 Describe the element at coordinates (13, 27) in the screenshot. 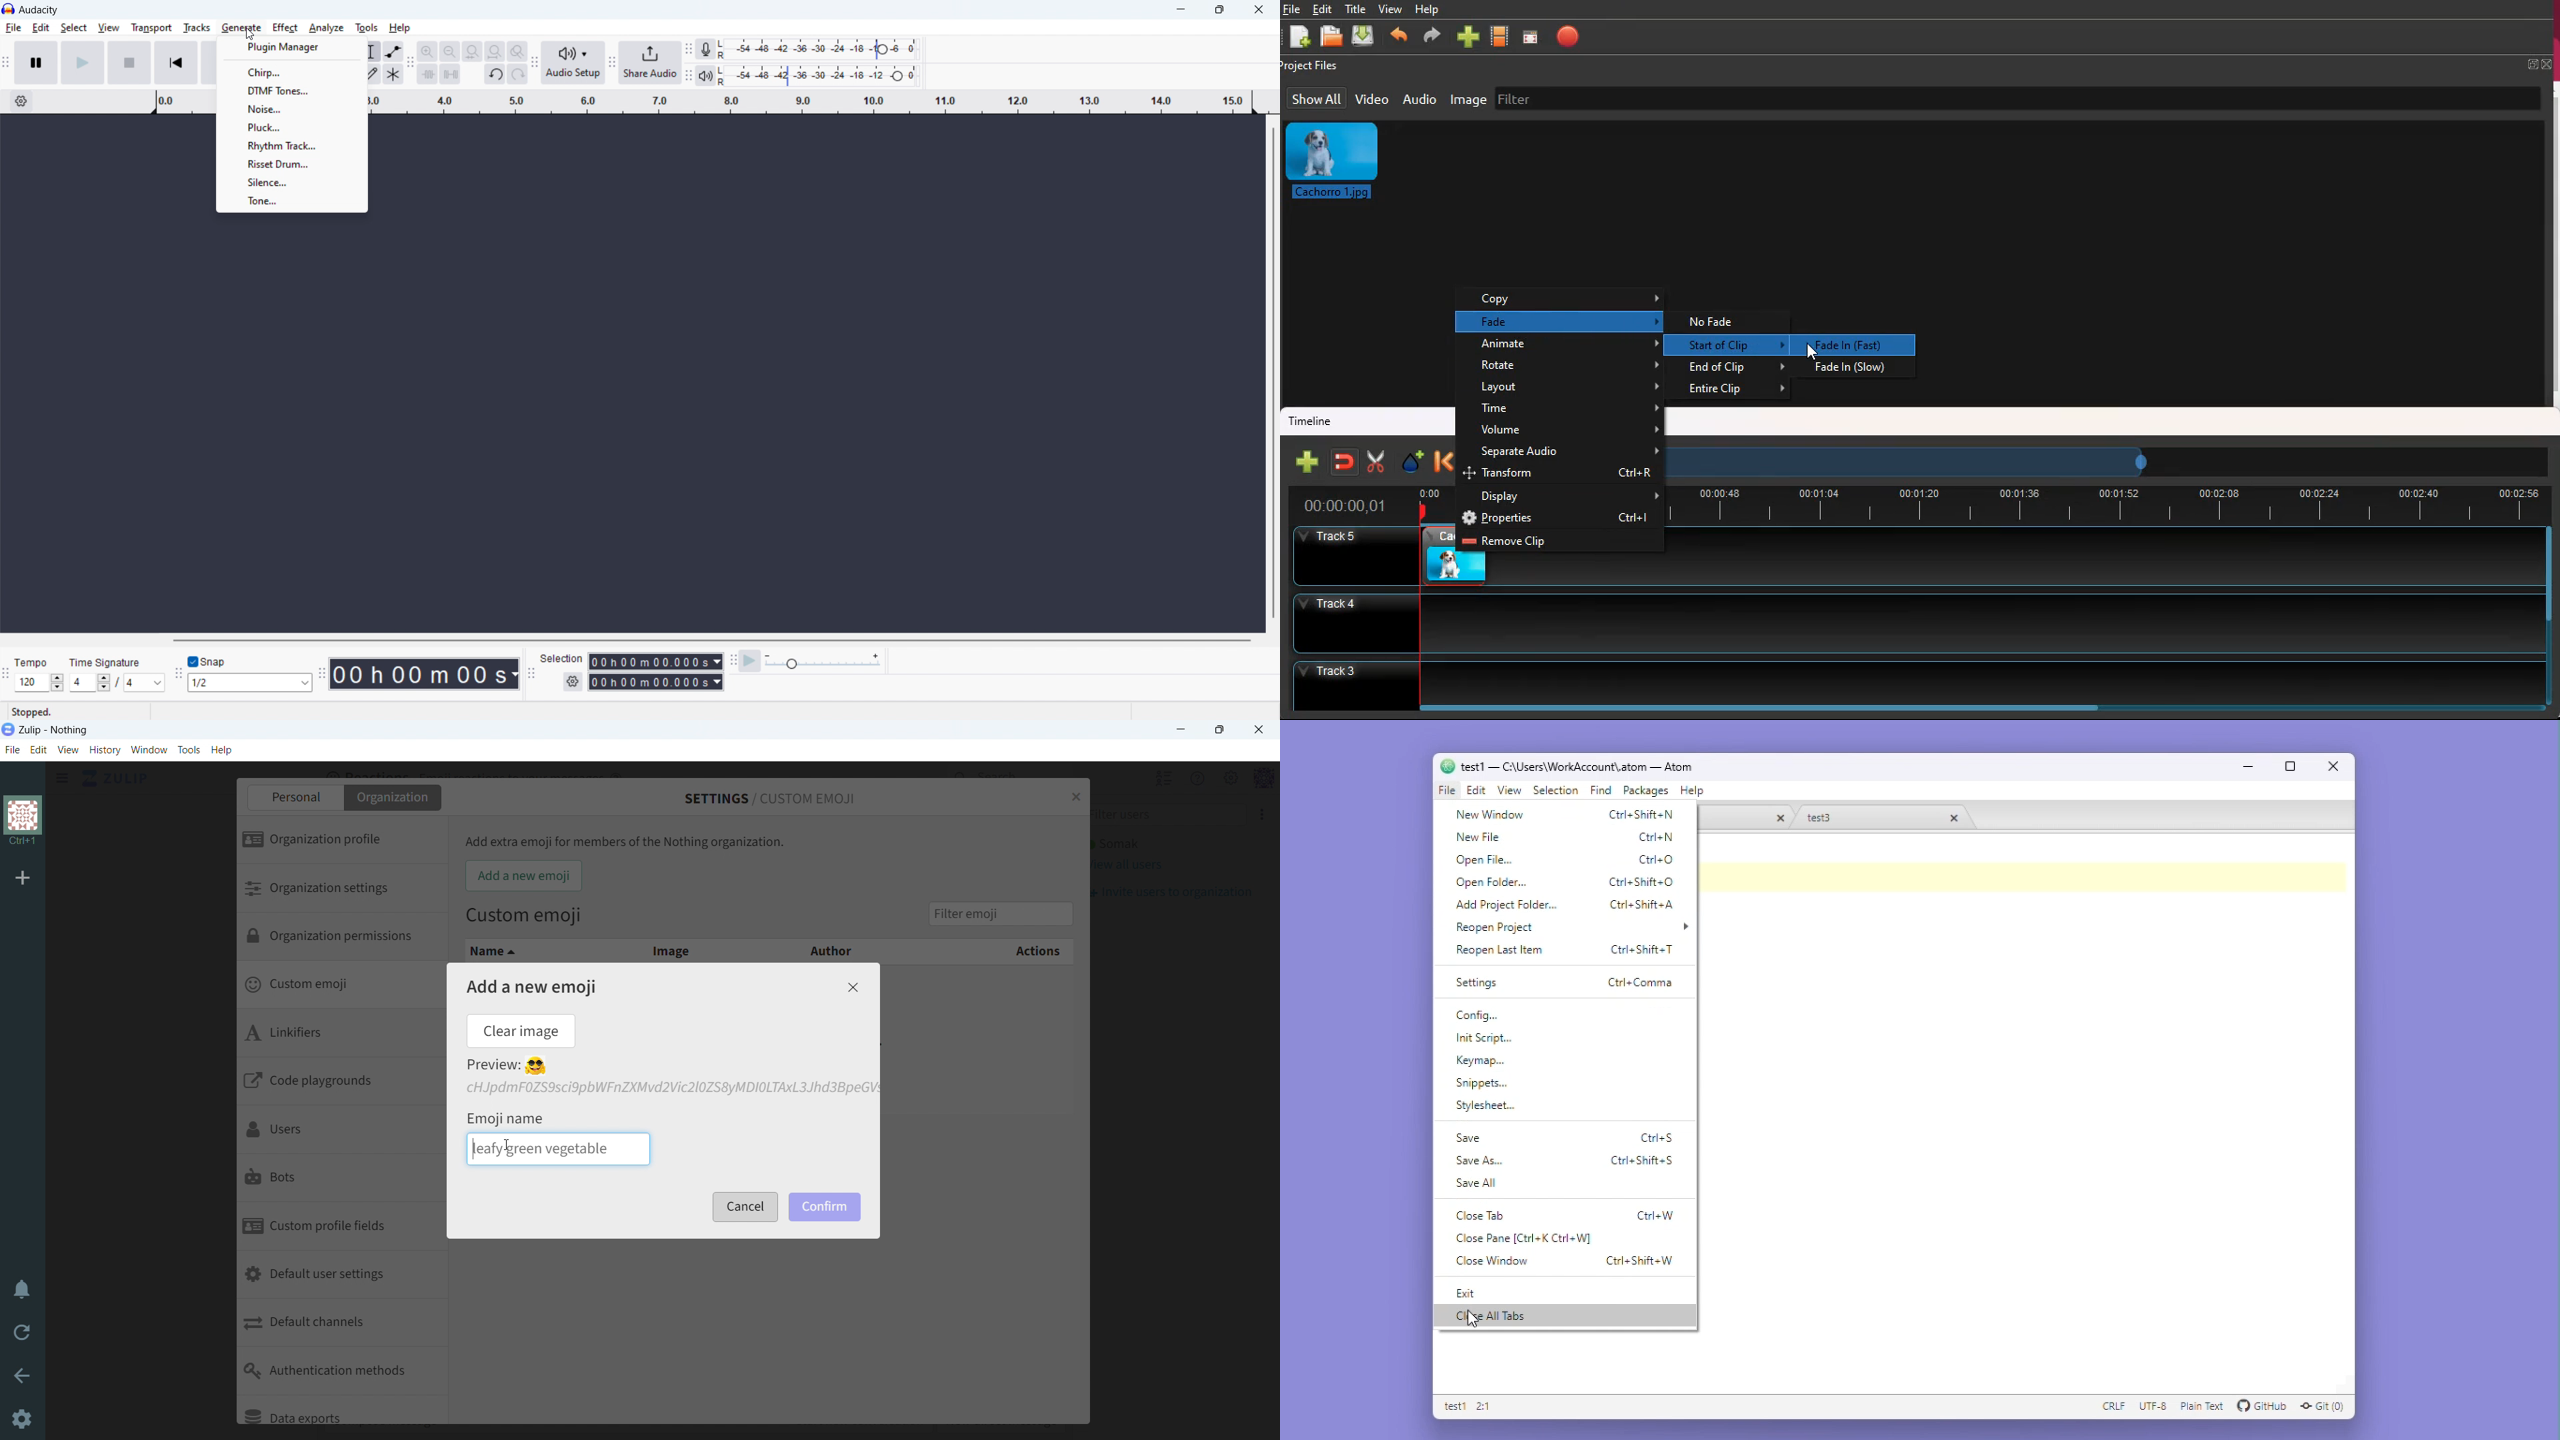

I see `file` at that location.